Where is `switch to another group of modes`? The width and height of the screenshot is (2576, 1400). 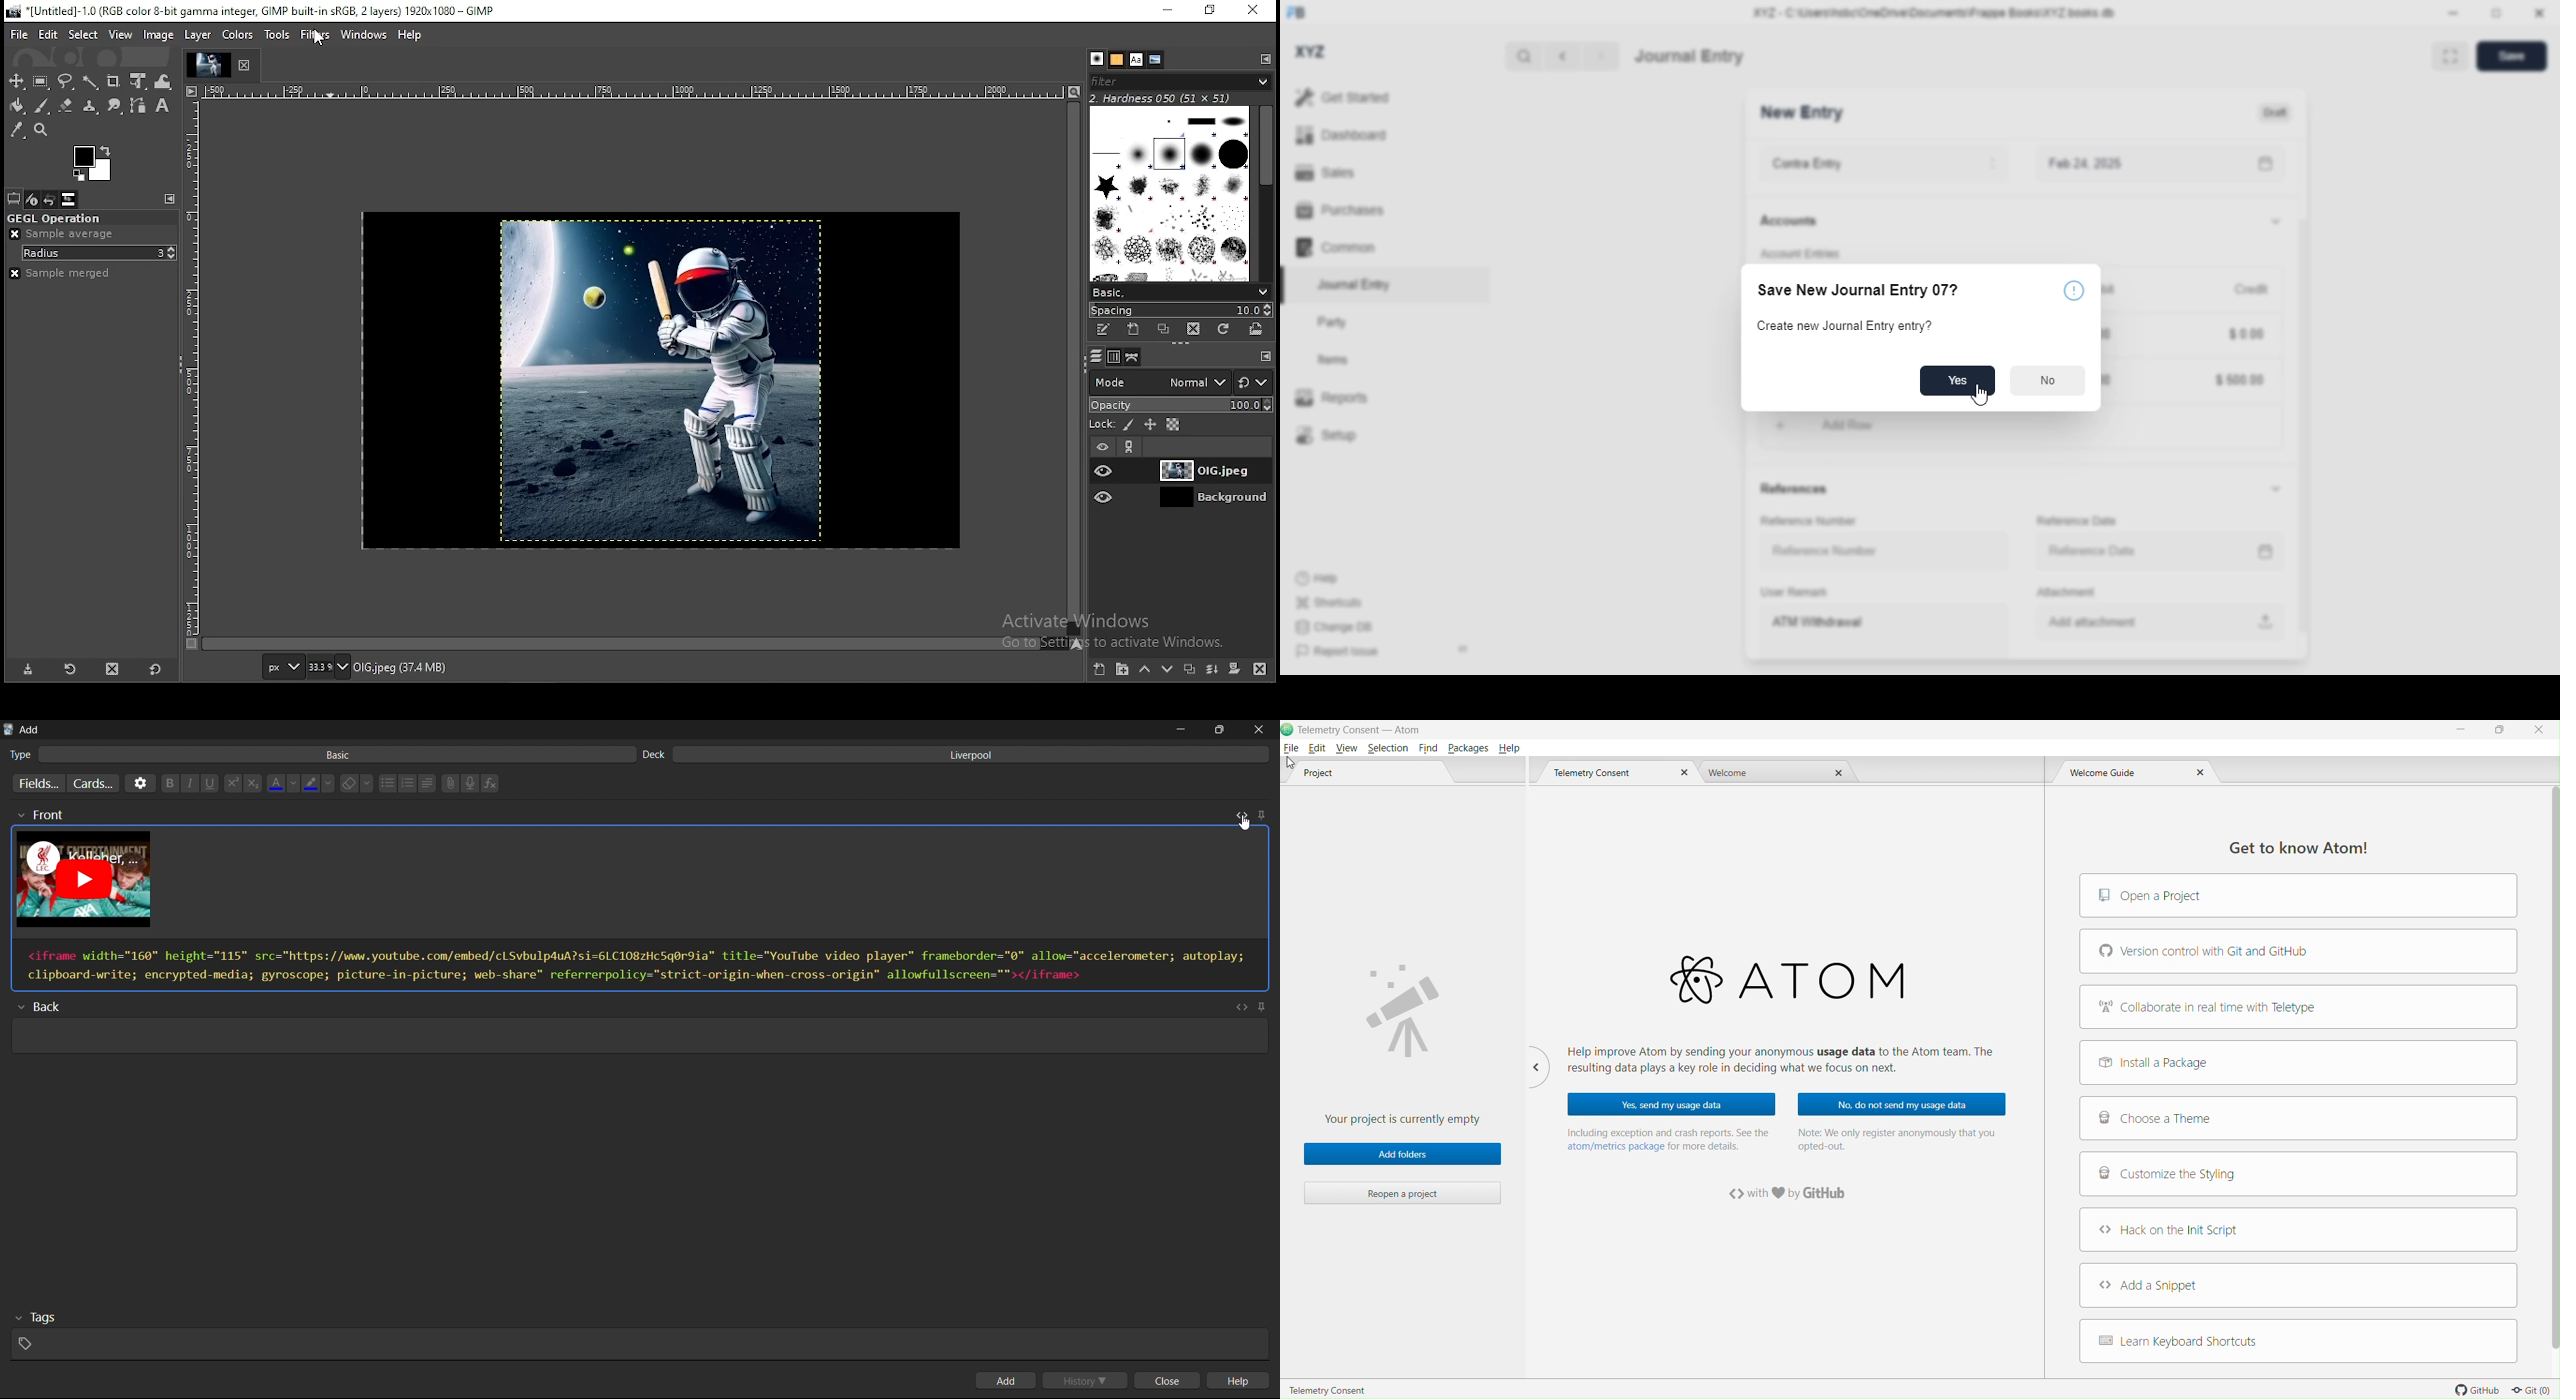
switch to another group of modes is located at coordinates (1253, 382).